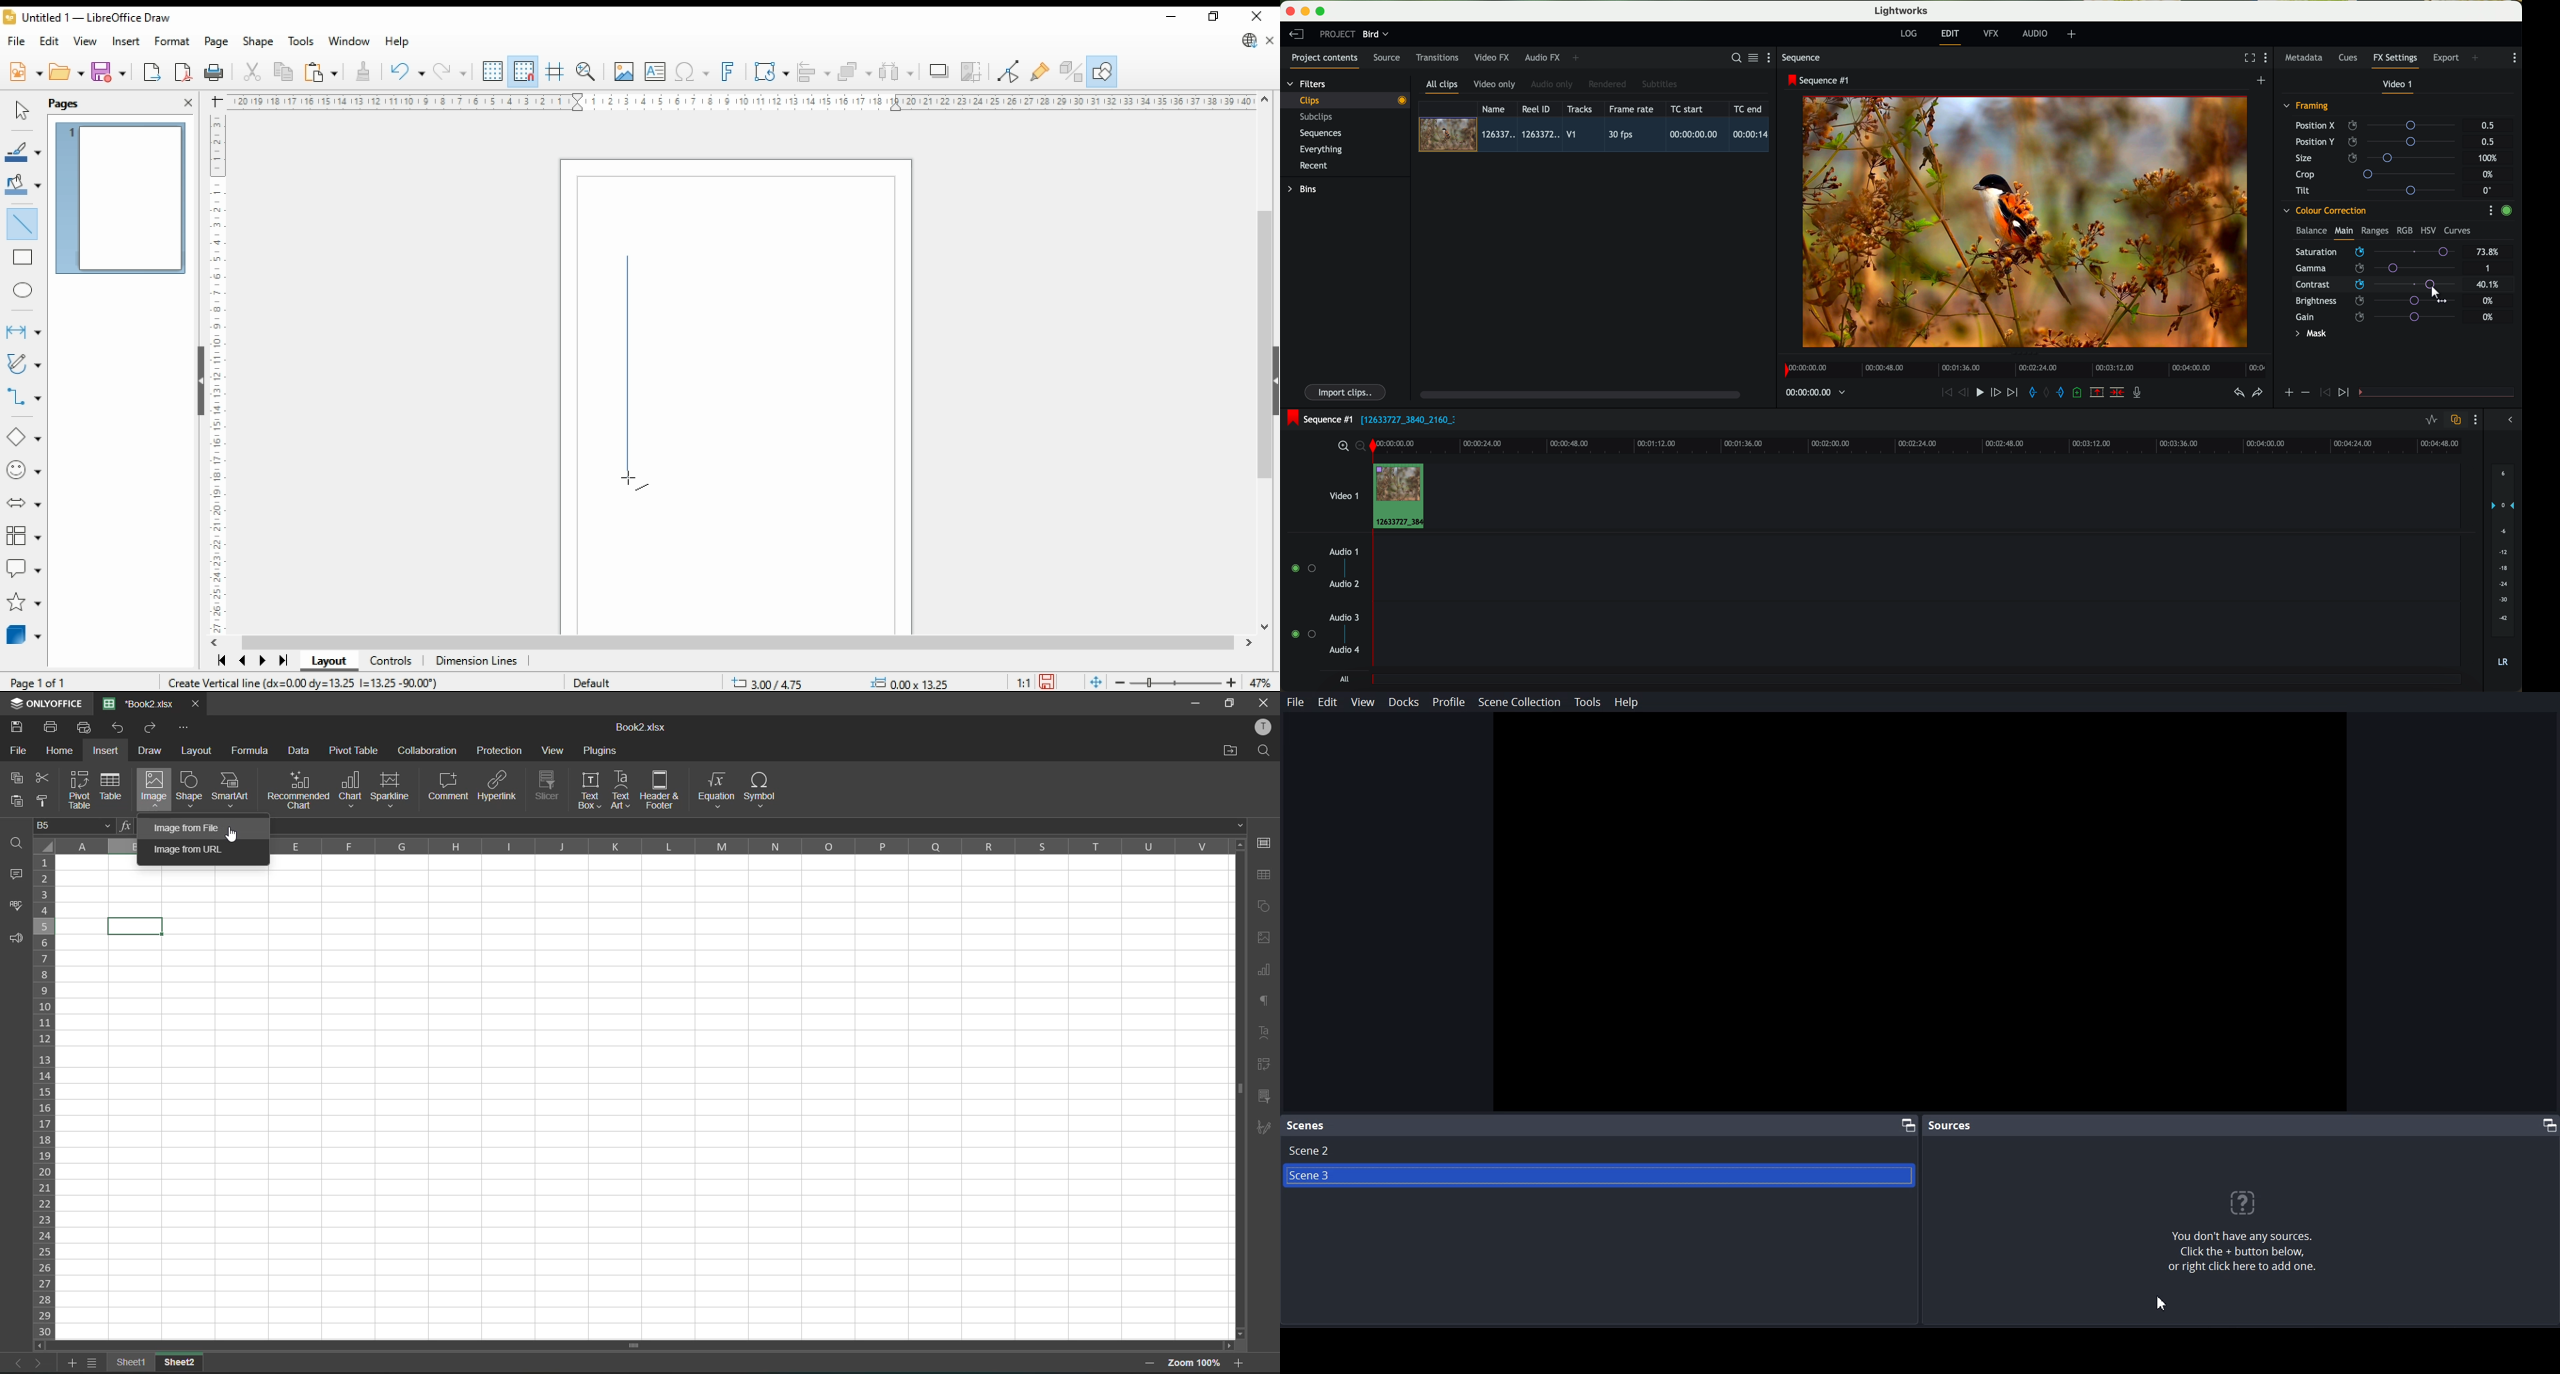  Describe the element at coordinates (1442, 87) in the screenshot. I see `all clips` at that location.